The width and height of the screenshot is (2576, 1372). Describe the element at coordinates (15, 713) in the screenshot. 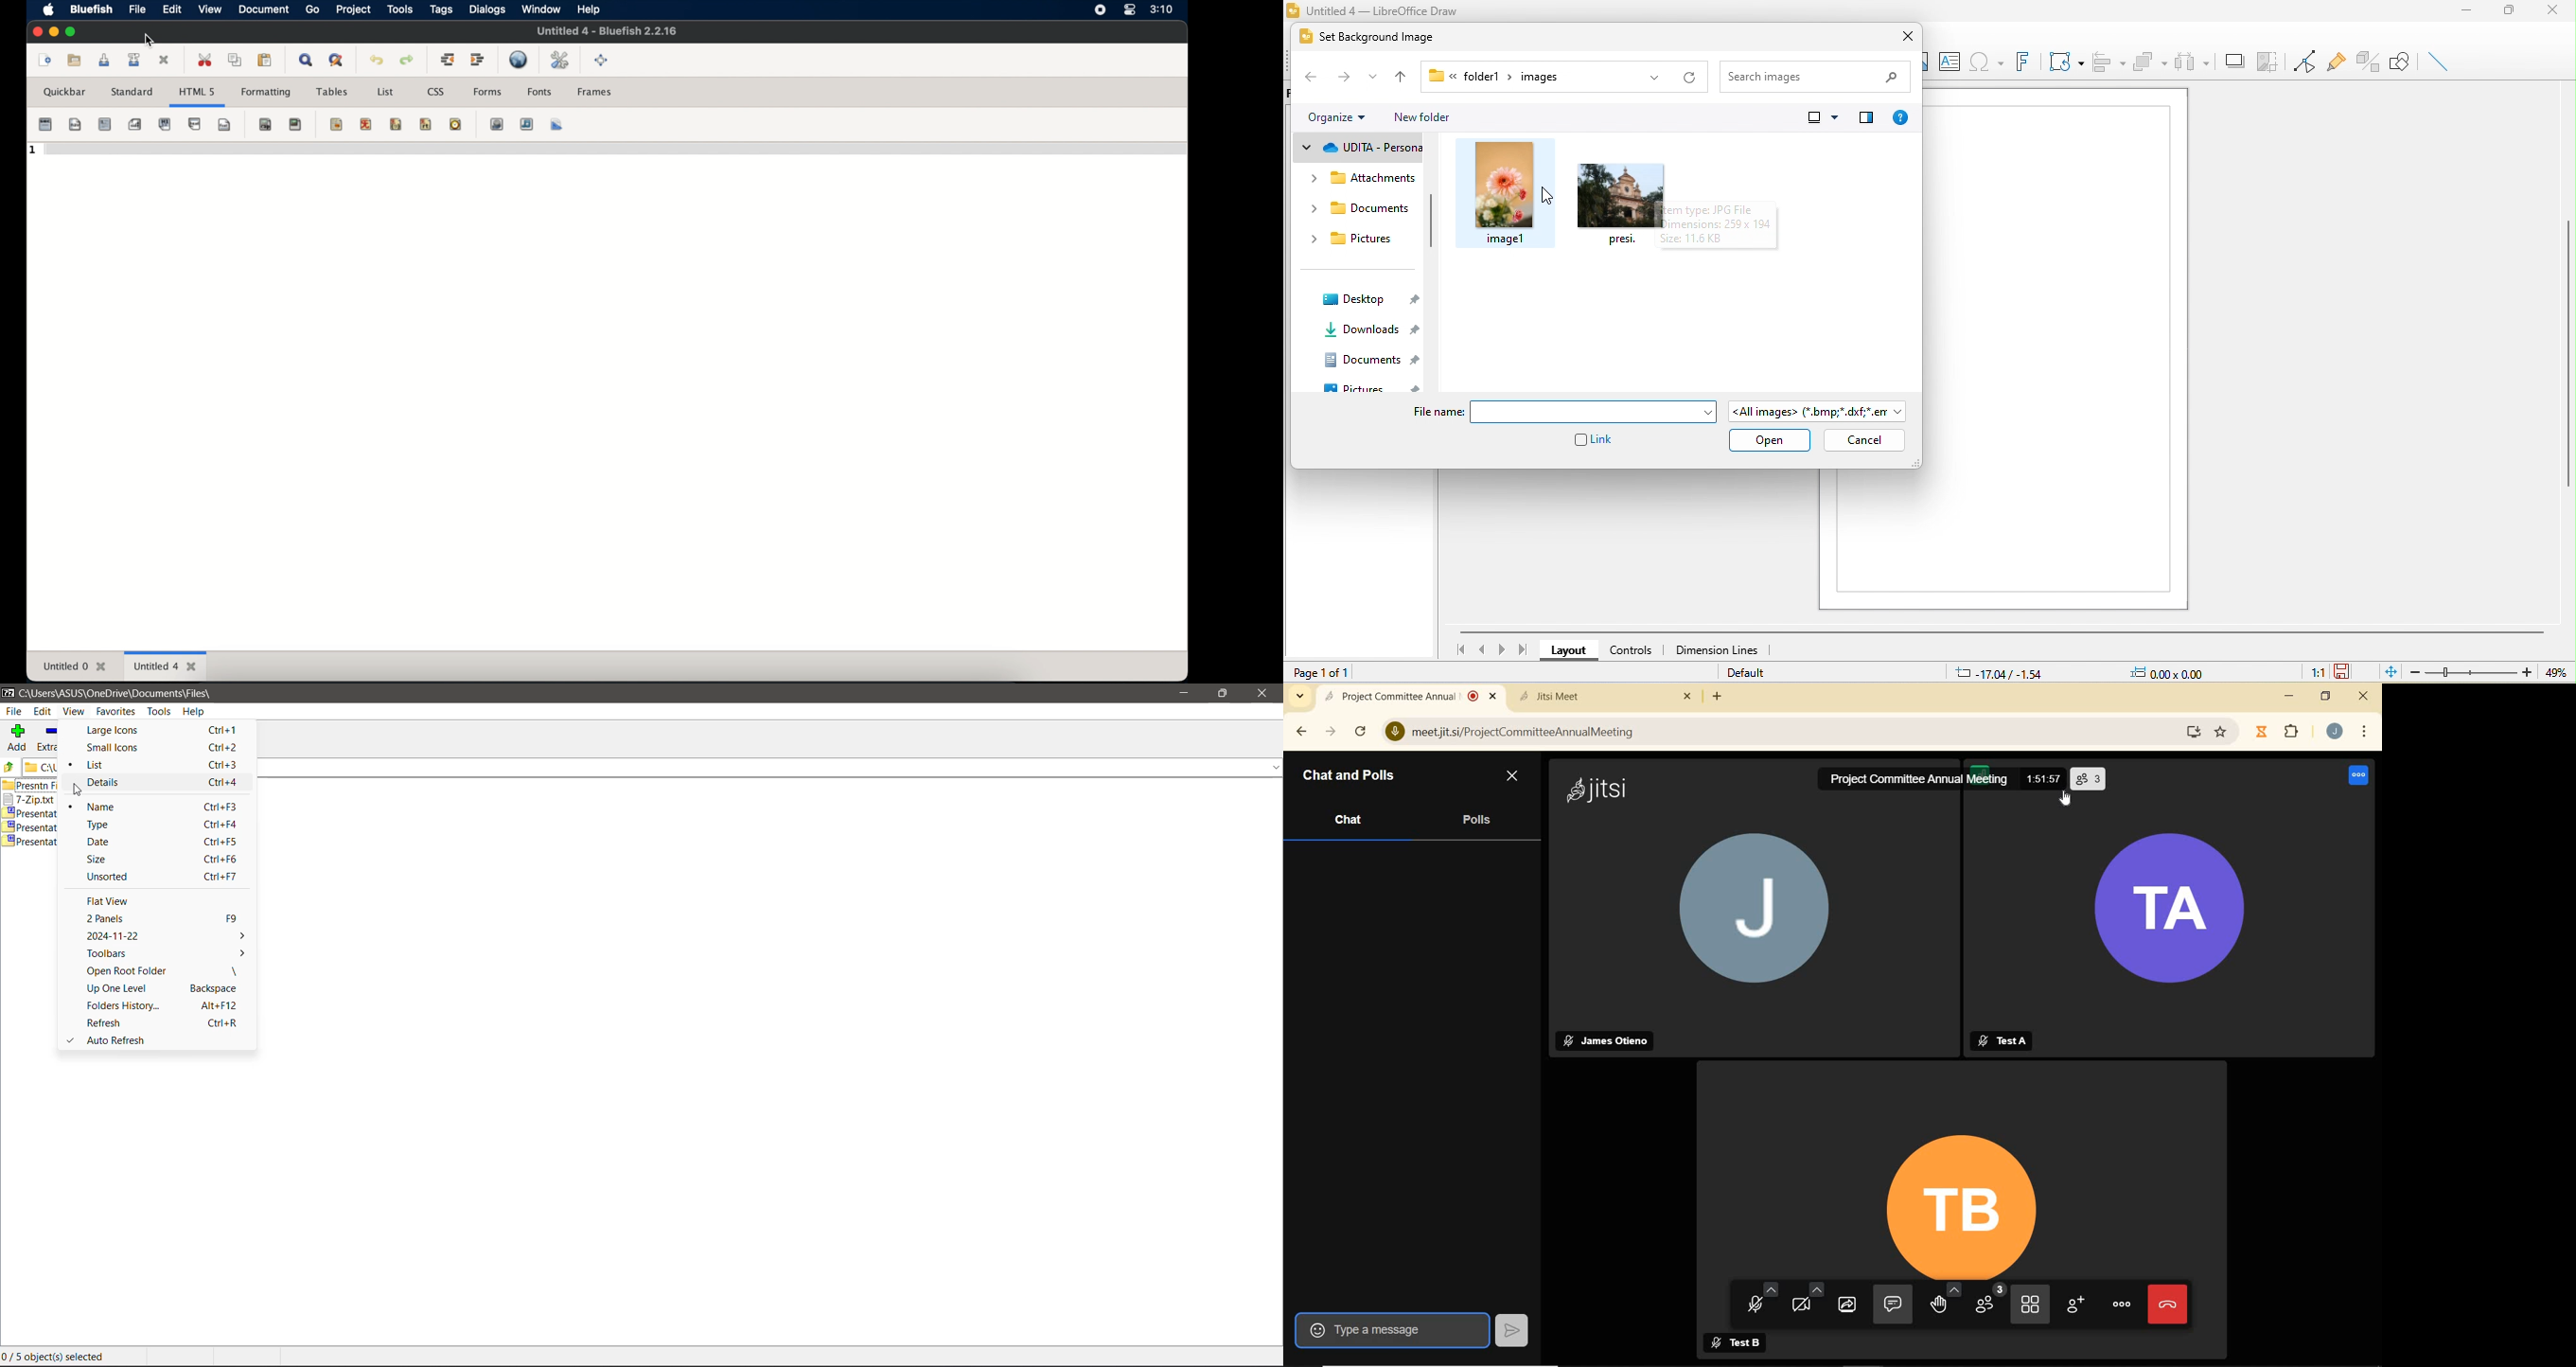

I see `File` at that location.